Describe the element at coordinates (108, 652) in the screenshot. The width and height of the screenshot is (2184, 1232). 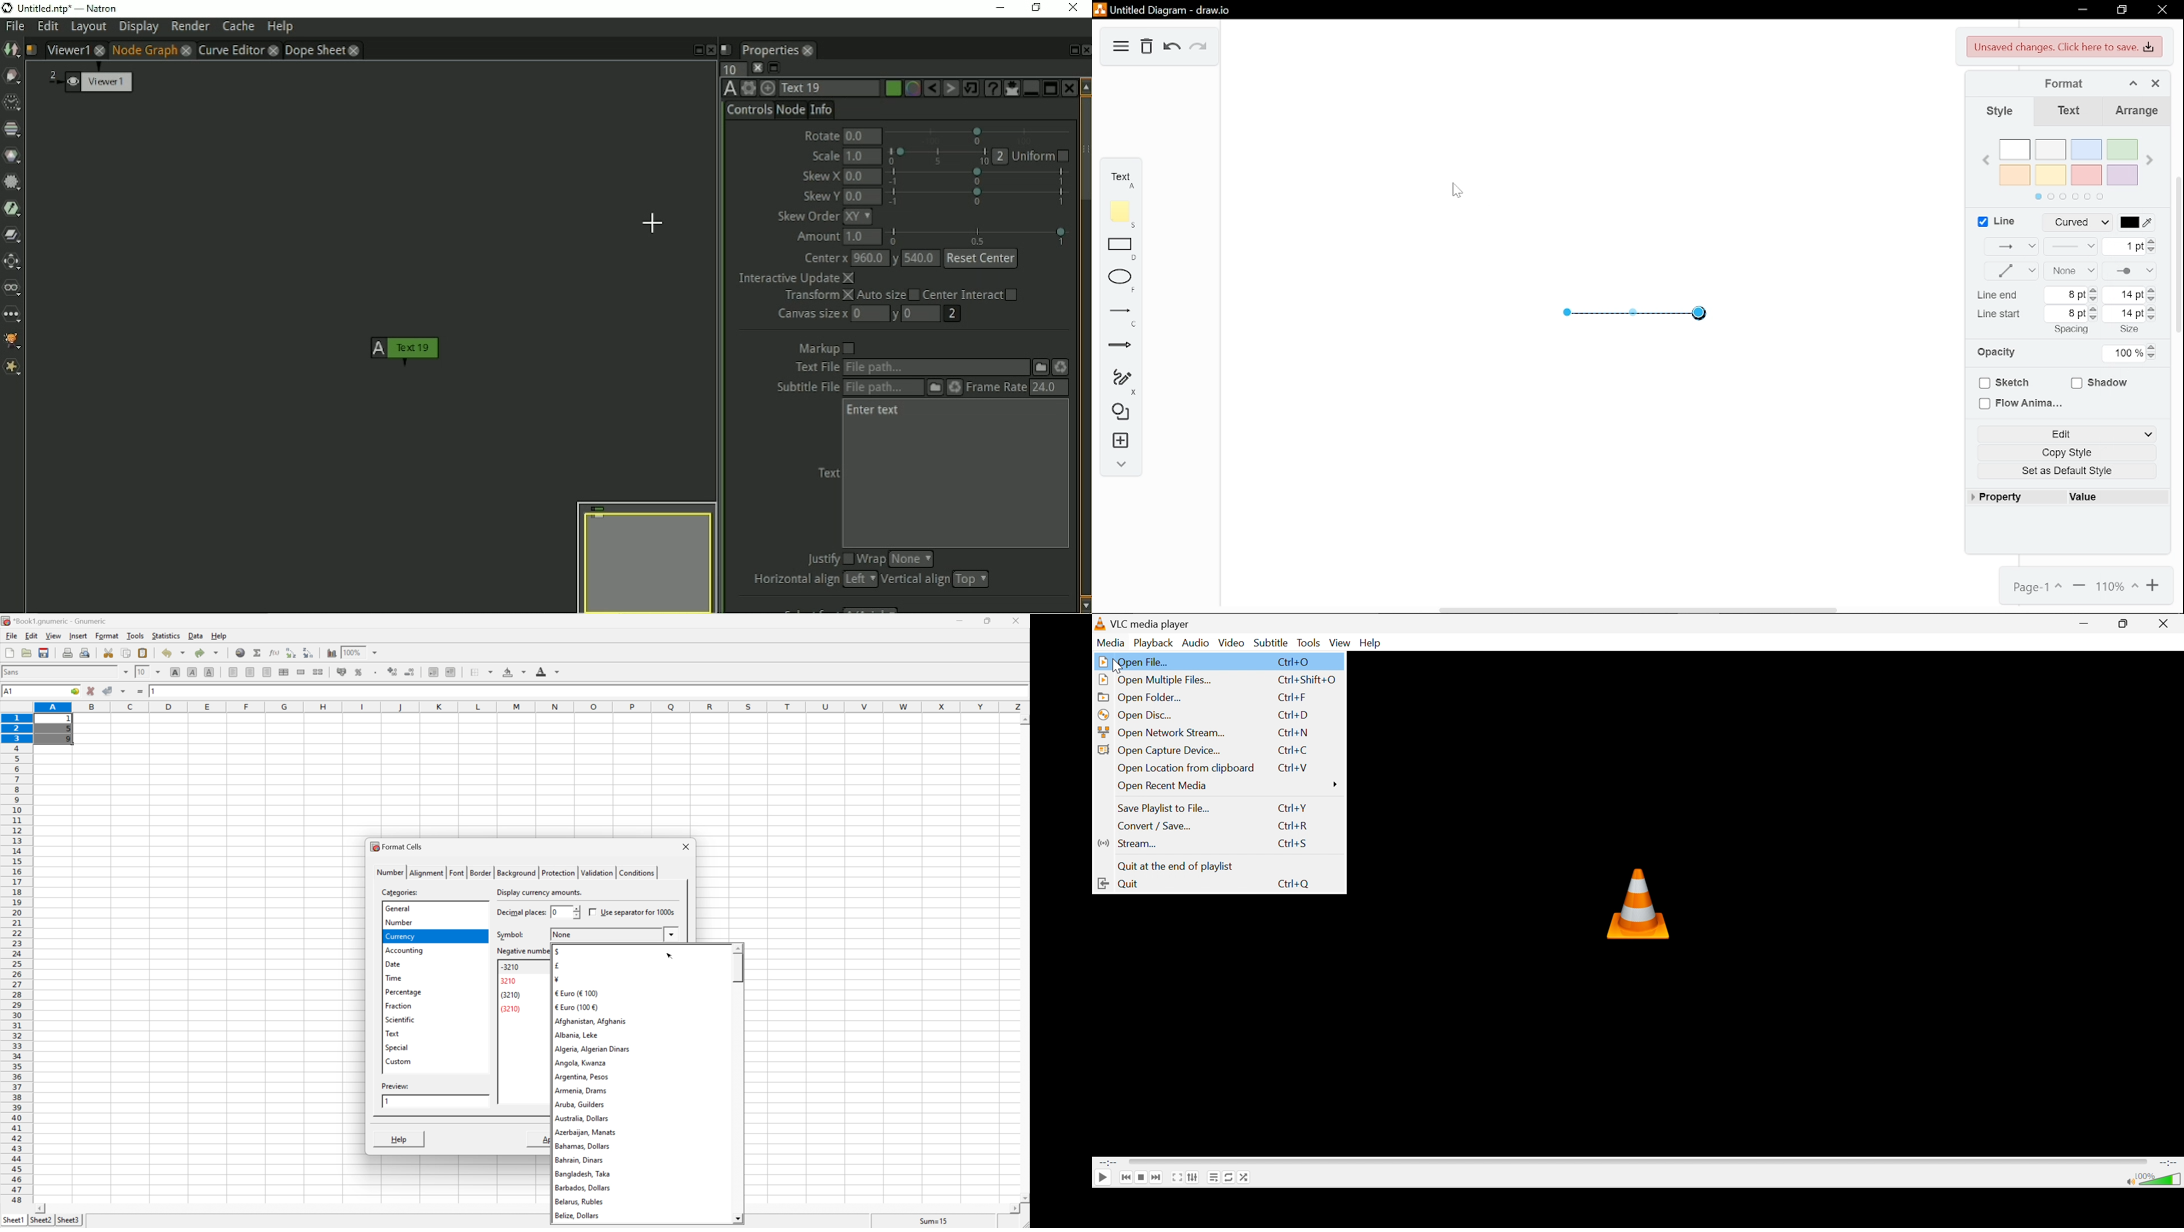
I see `cut` at that location.